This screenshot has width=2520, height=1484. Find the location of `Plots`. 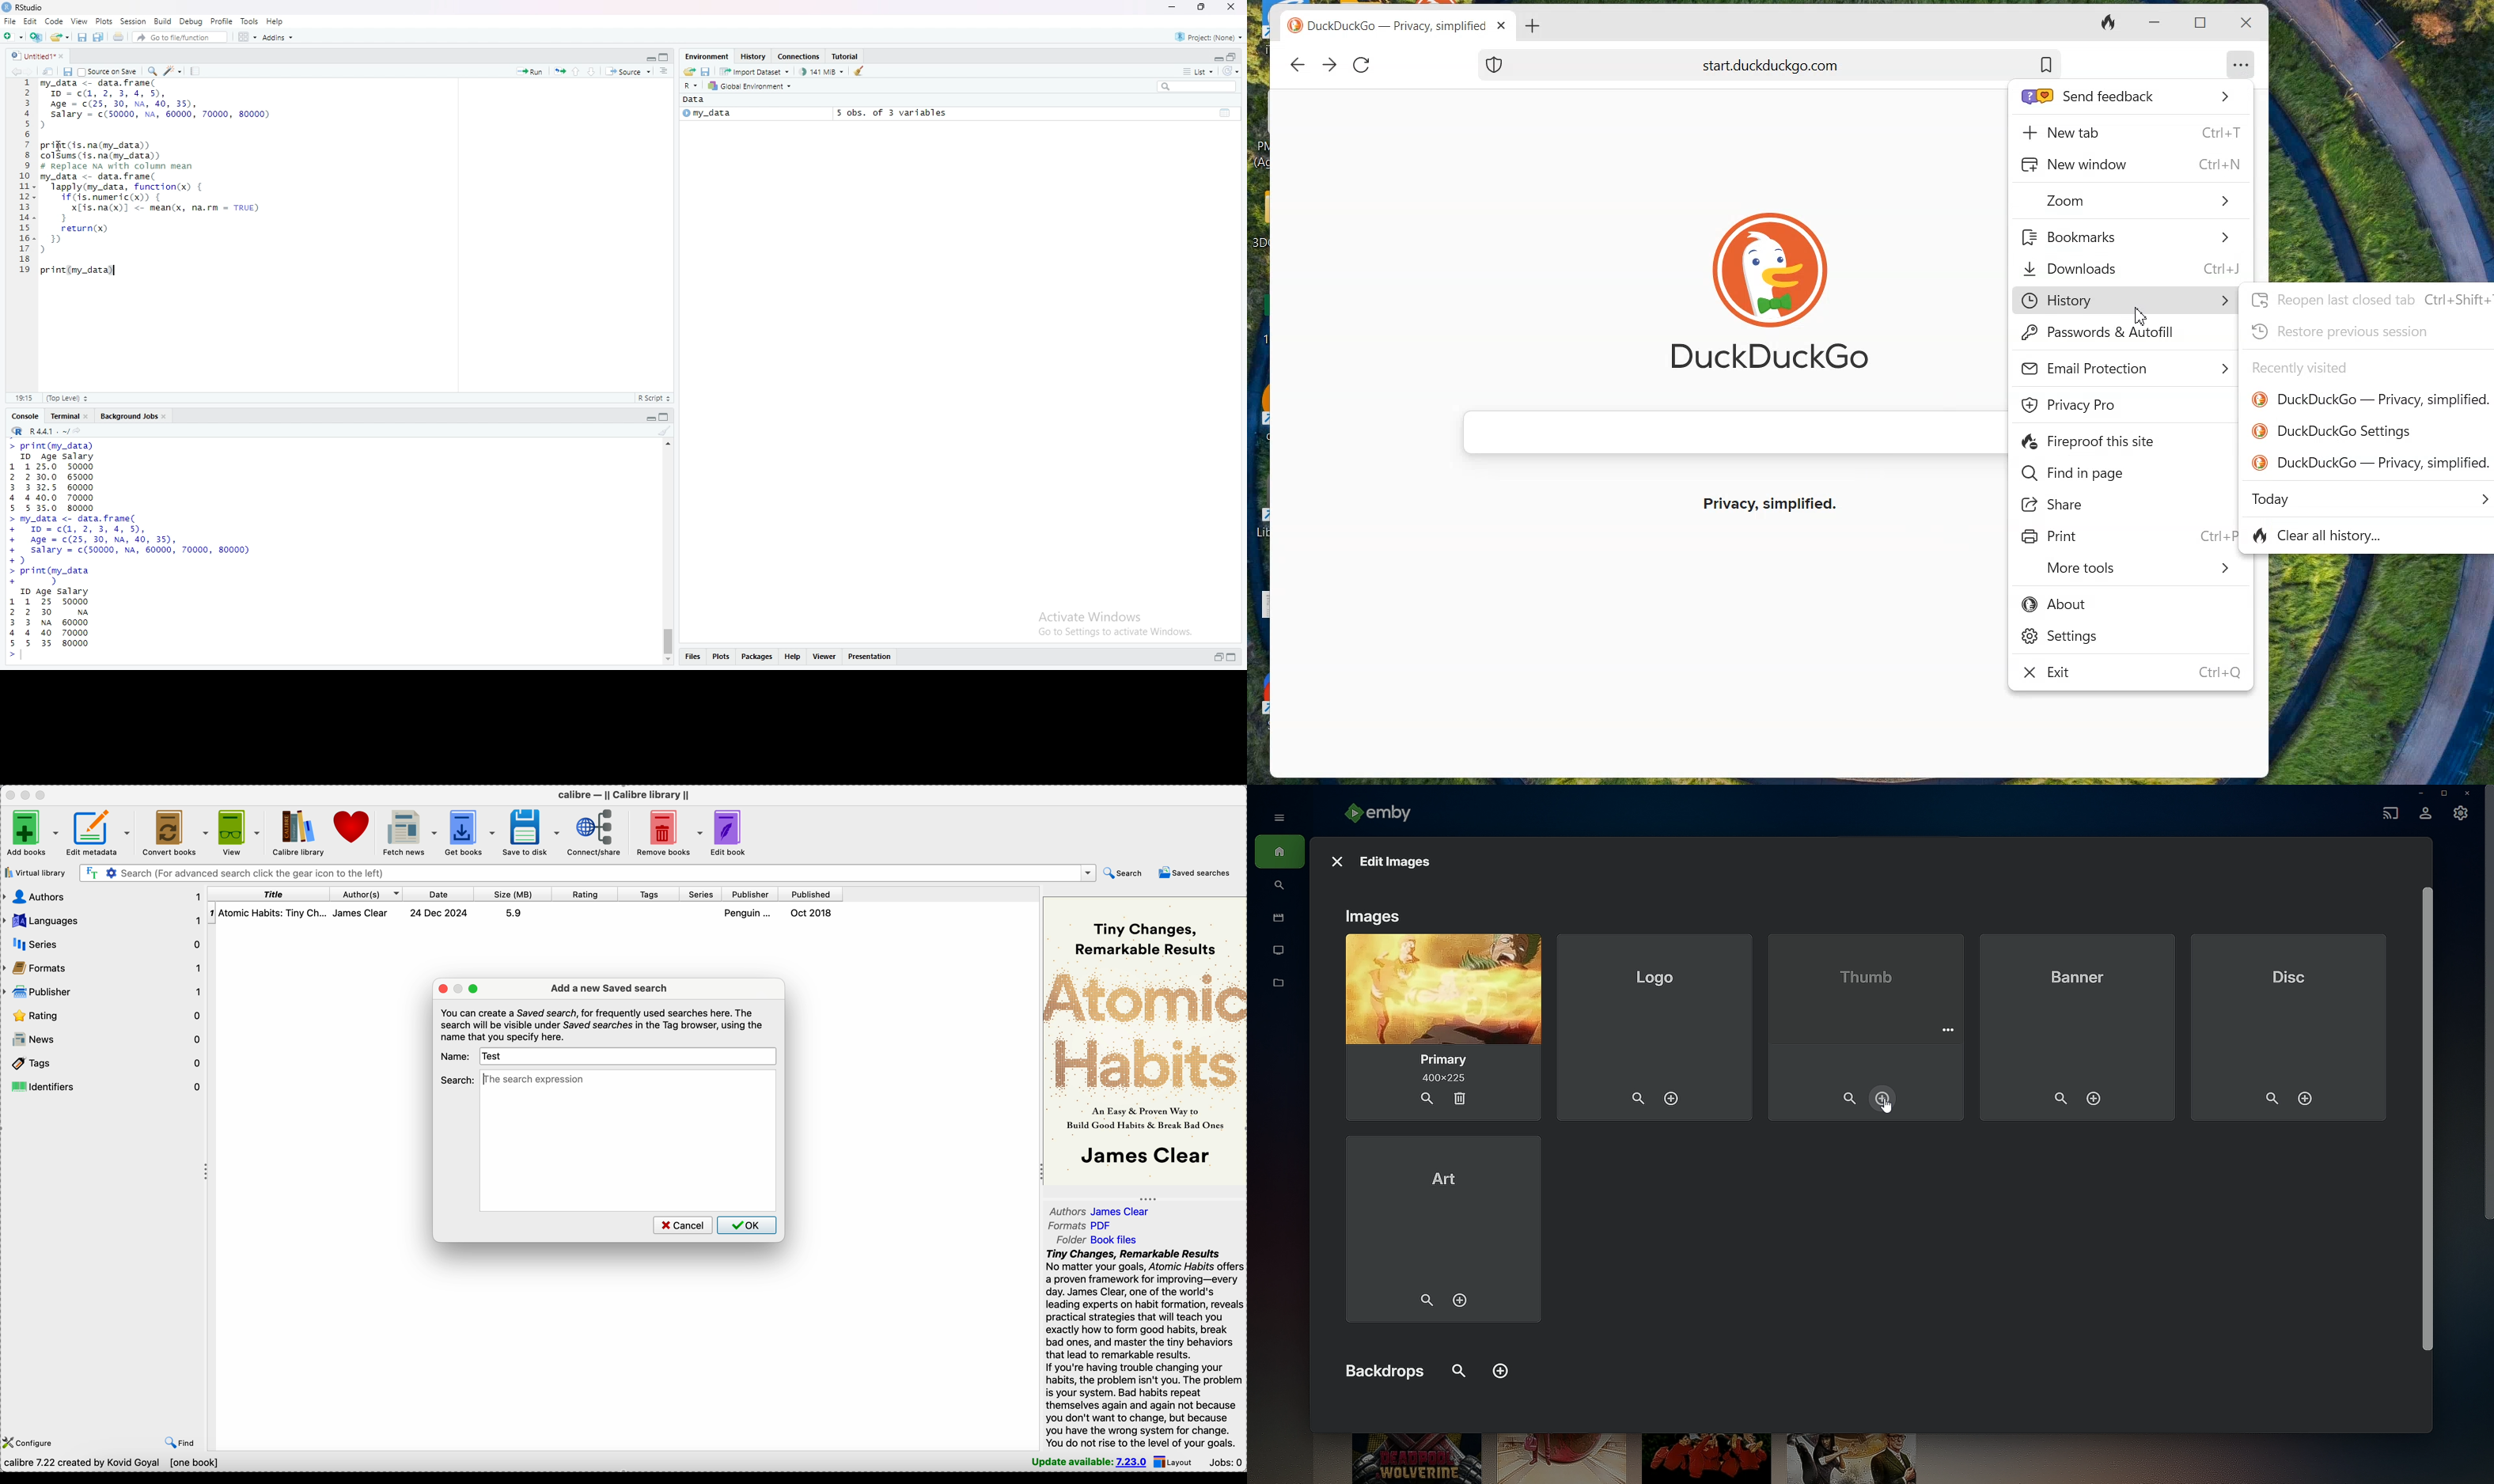

Plots is located at coordinates (104, 21).